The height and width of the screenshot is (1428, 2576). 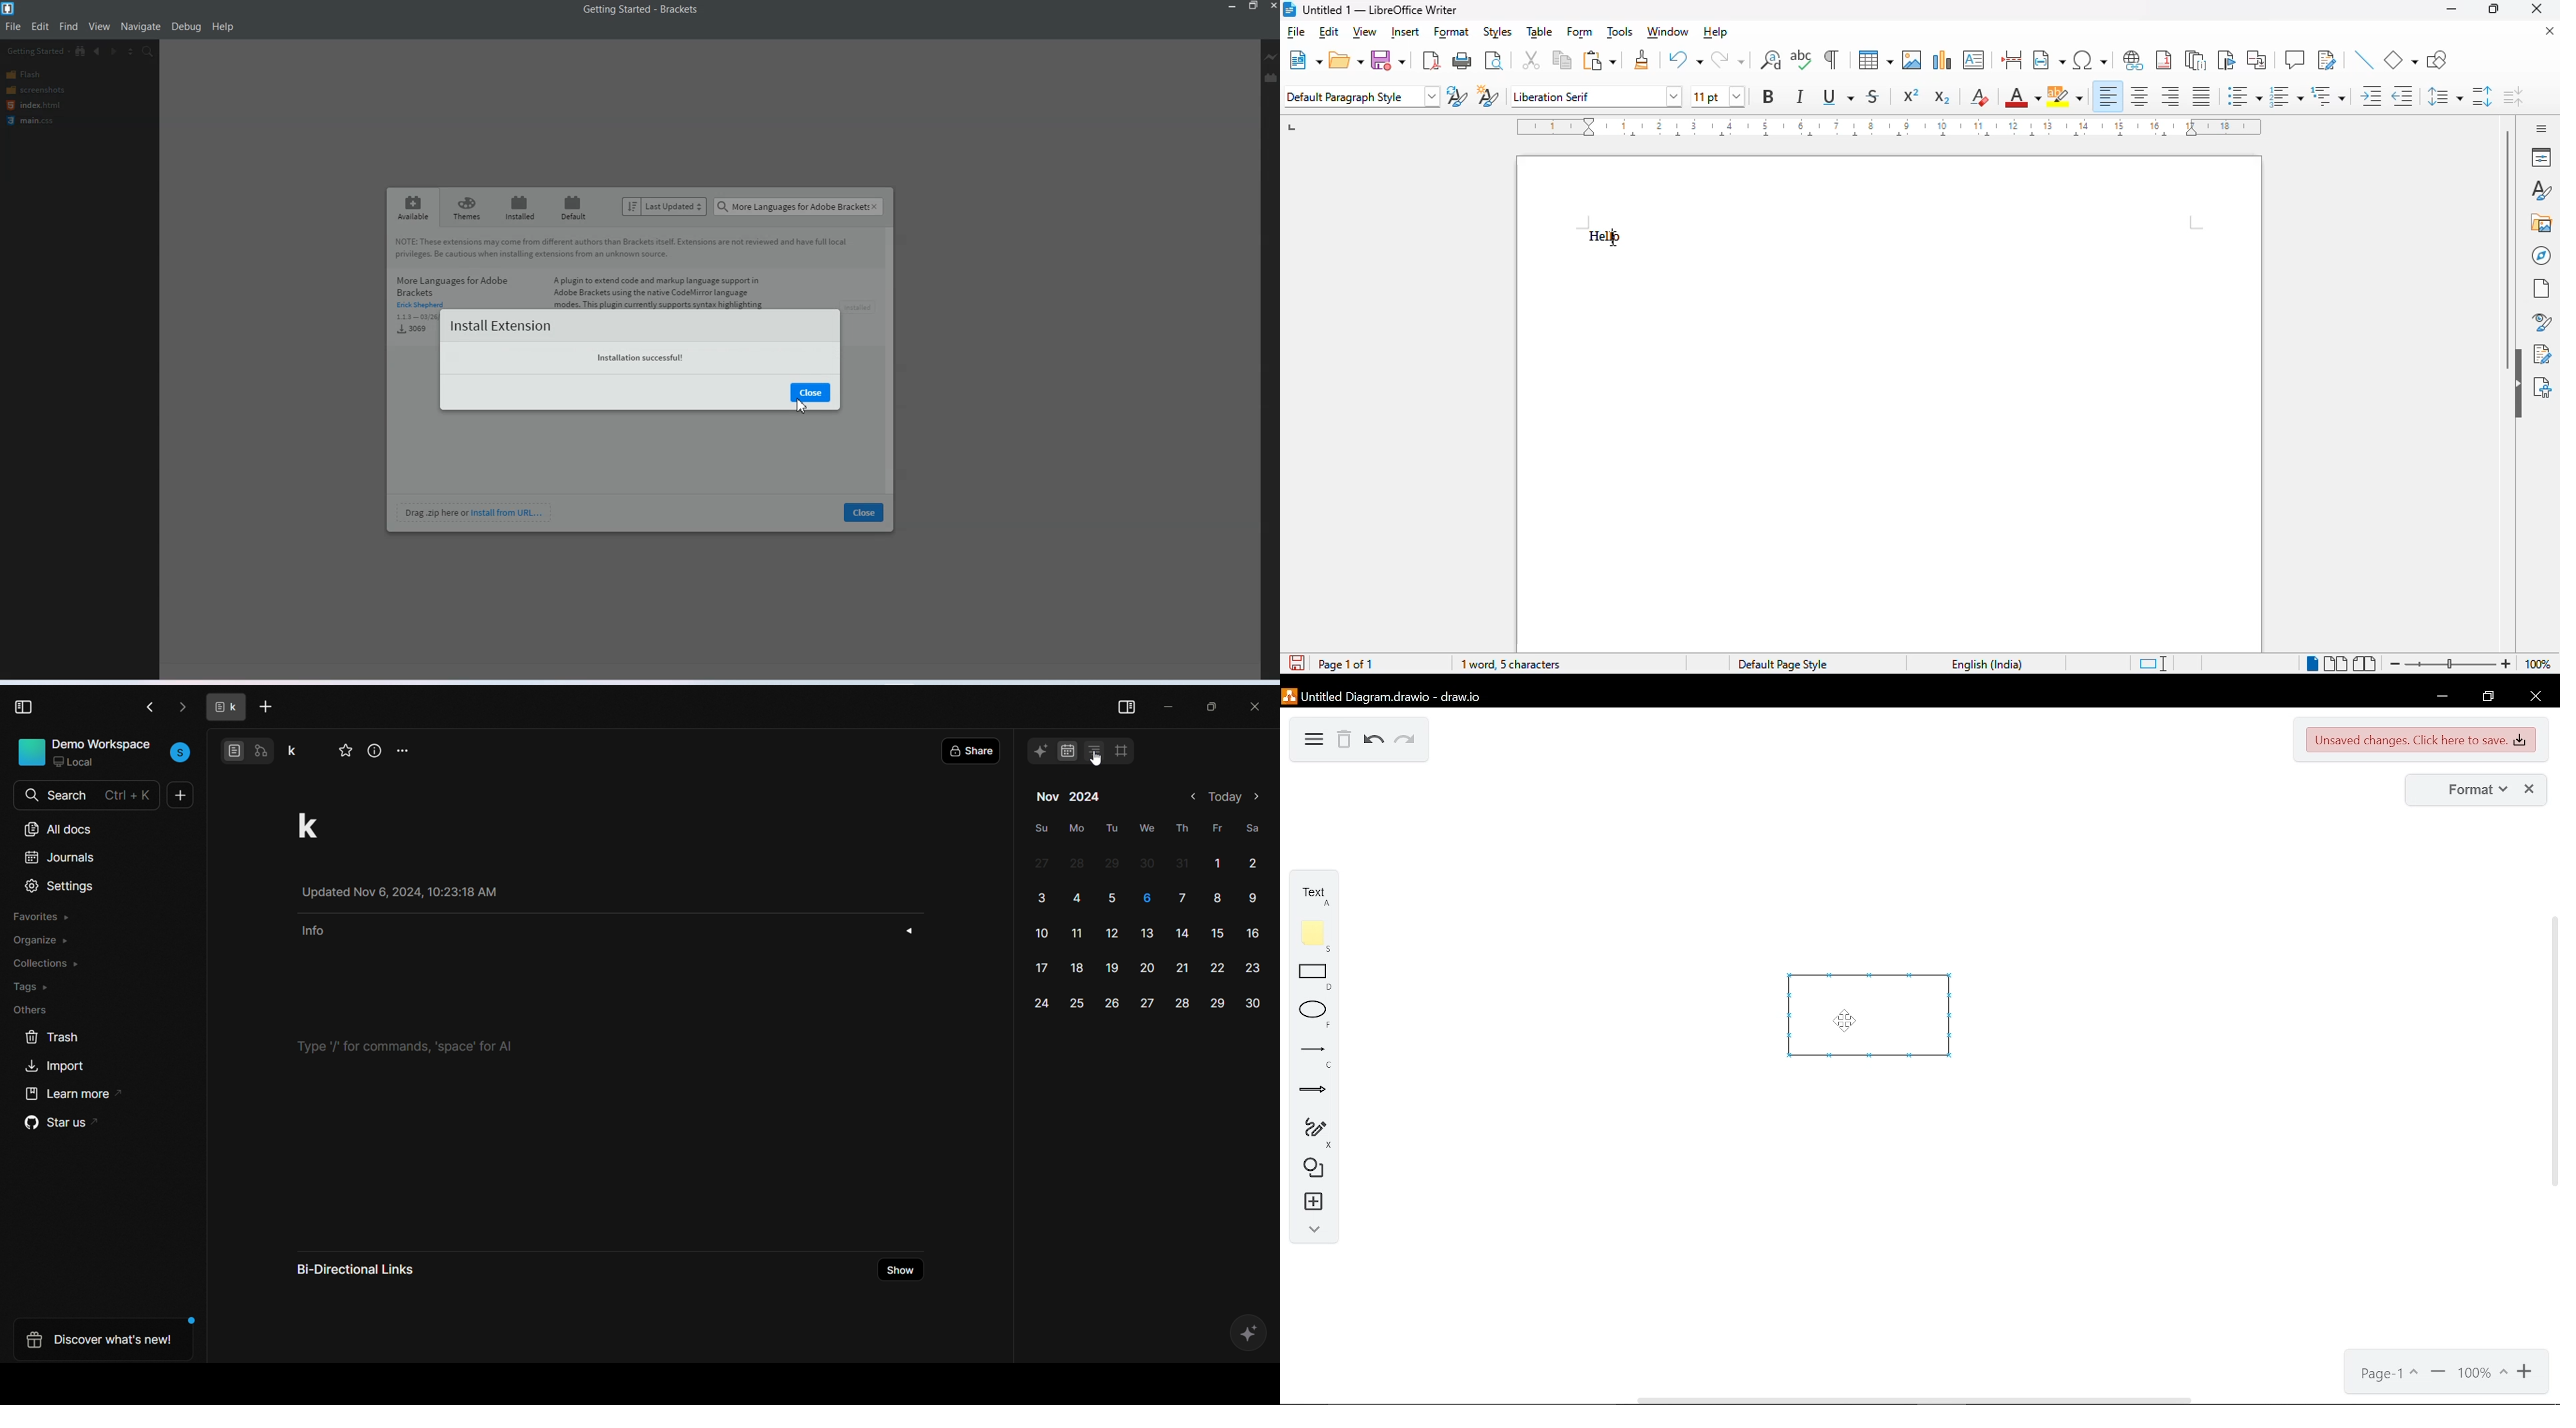 What do you see at coordinates (47, 122) in the screenshot?
I see `Main css` at bounding box center [47, 122].